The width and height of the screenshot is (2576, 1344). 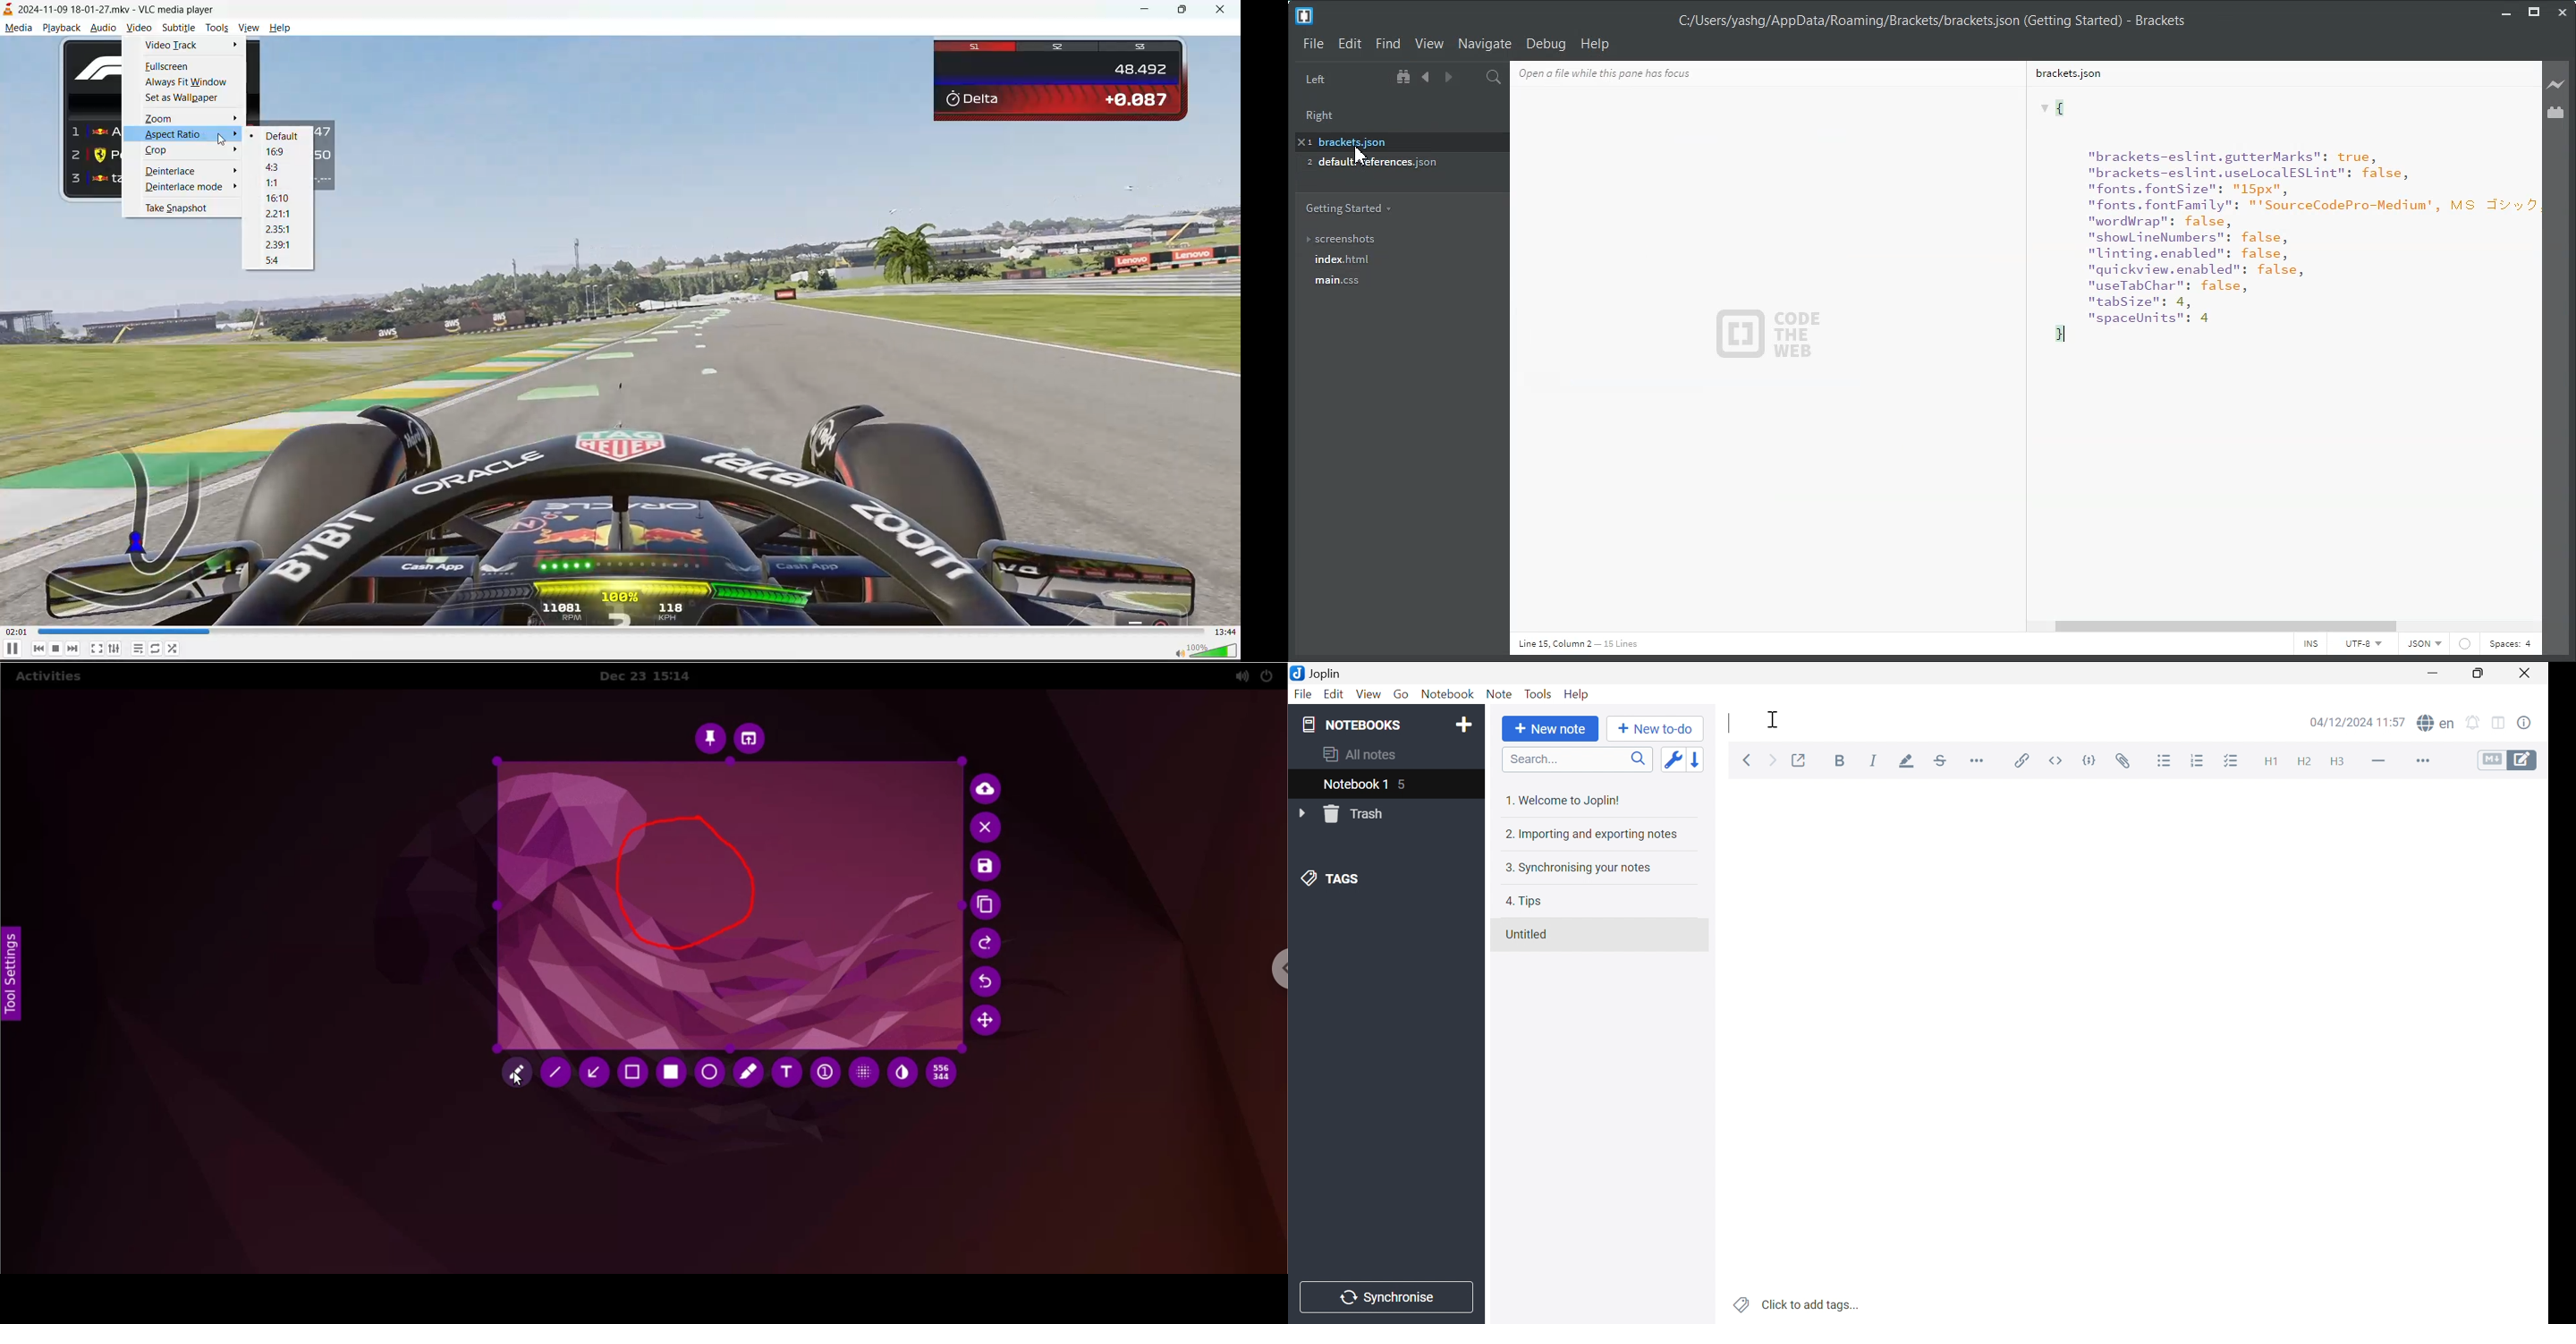 I want to click on Inline code, so click(x=2057, y=760).